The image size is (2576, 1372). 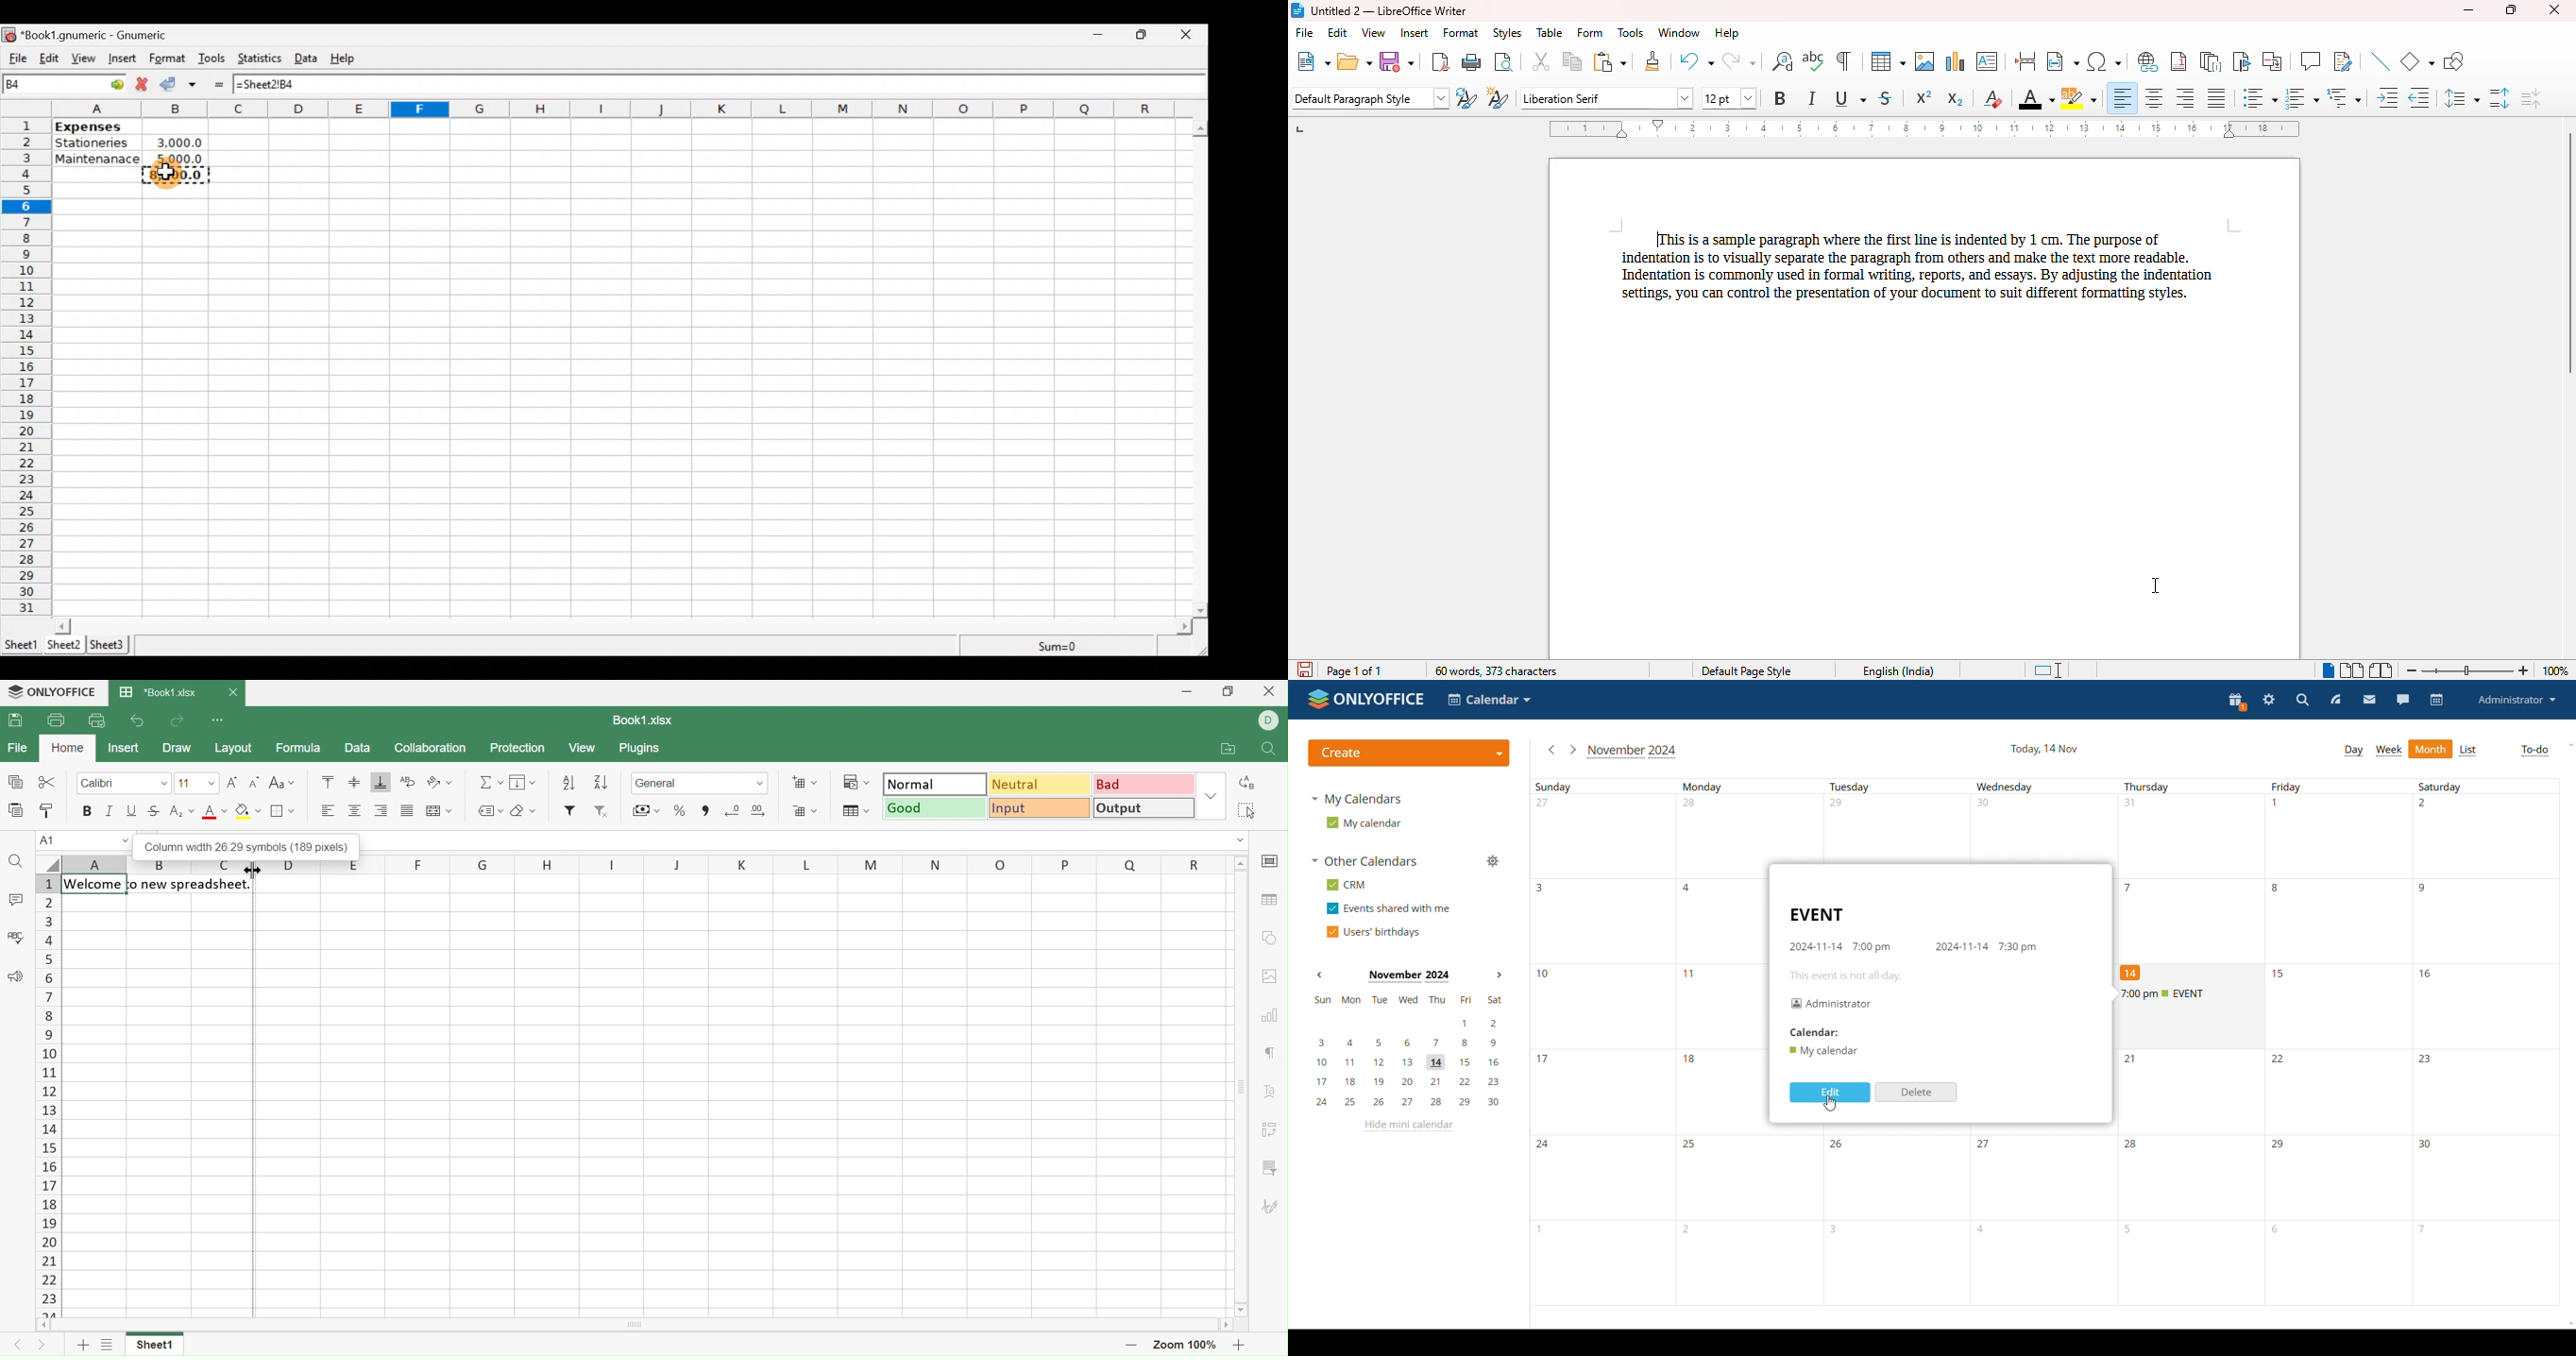 I want to click on zoom factor, so click(x=2555, y=670).